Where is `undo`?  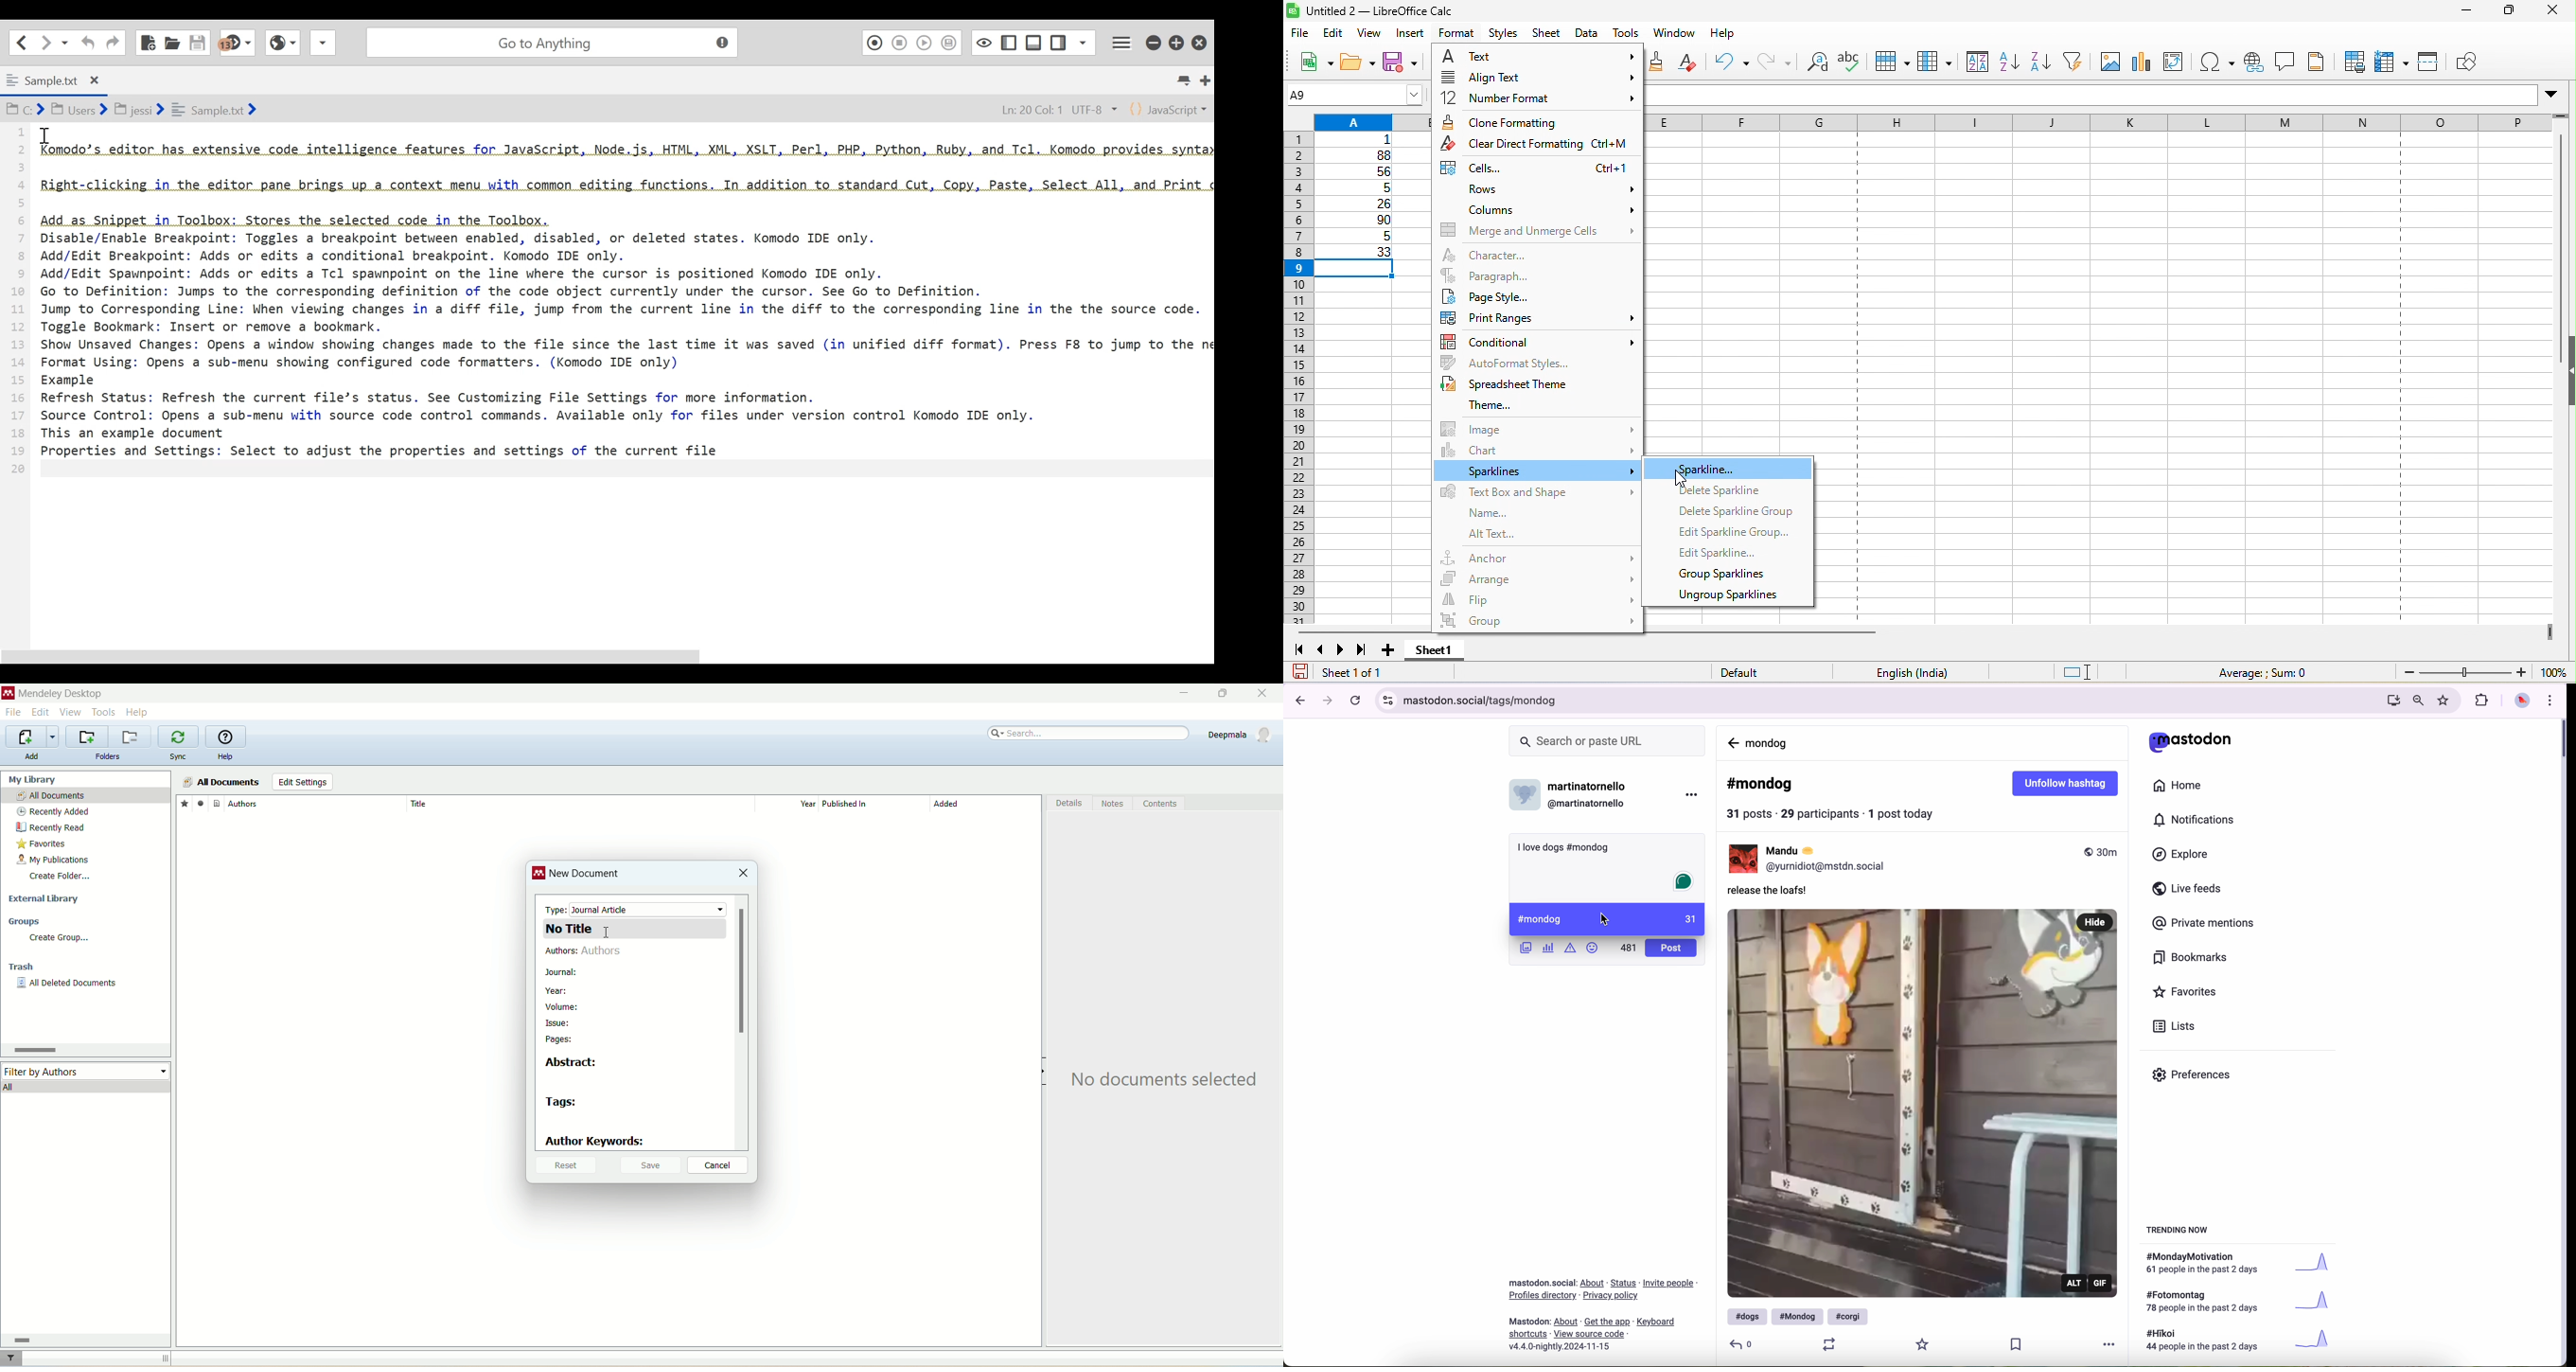
undo is located at coordinates (1732, 62).